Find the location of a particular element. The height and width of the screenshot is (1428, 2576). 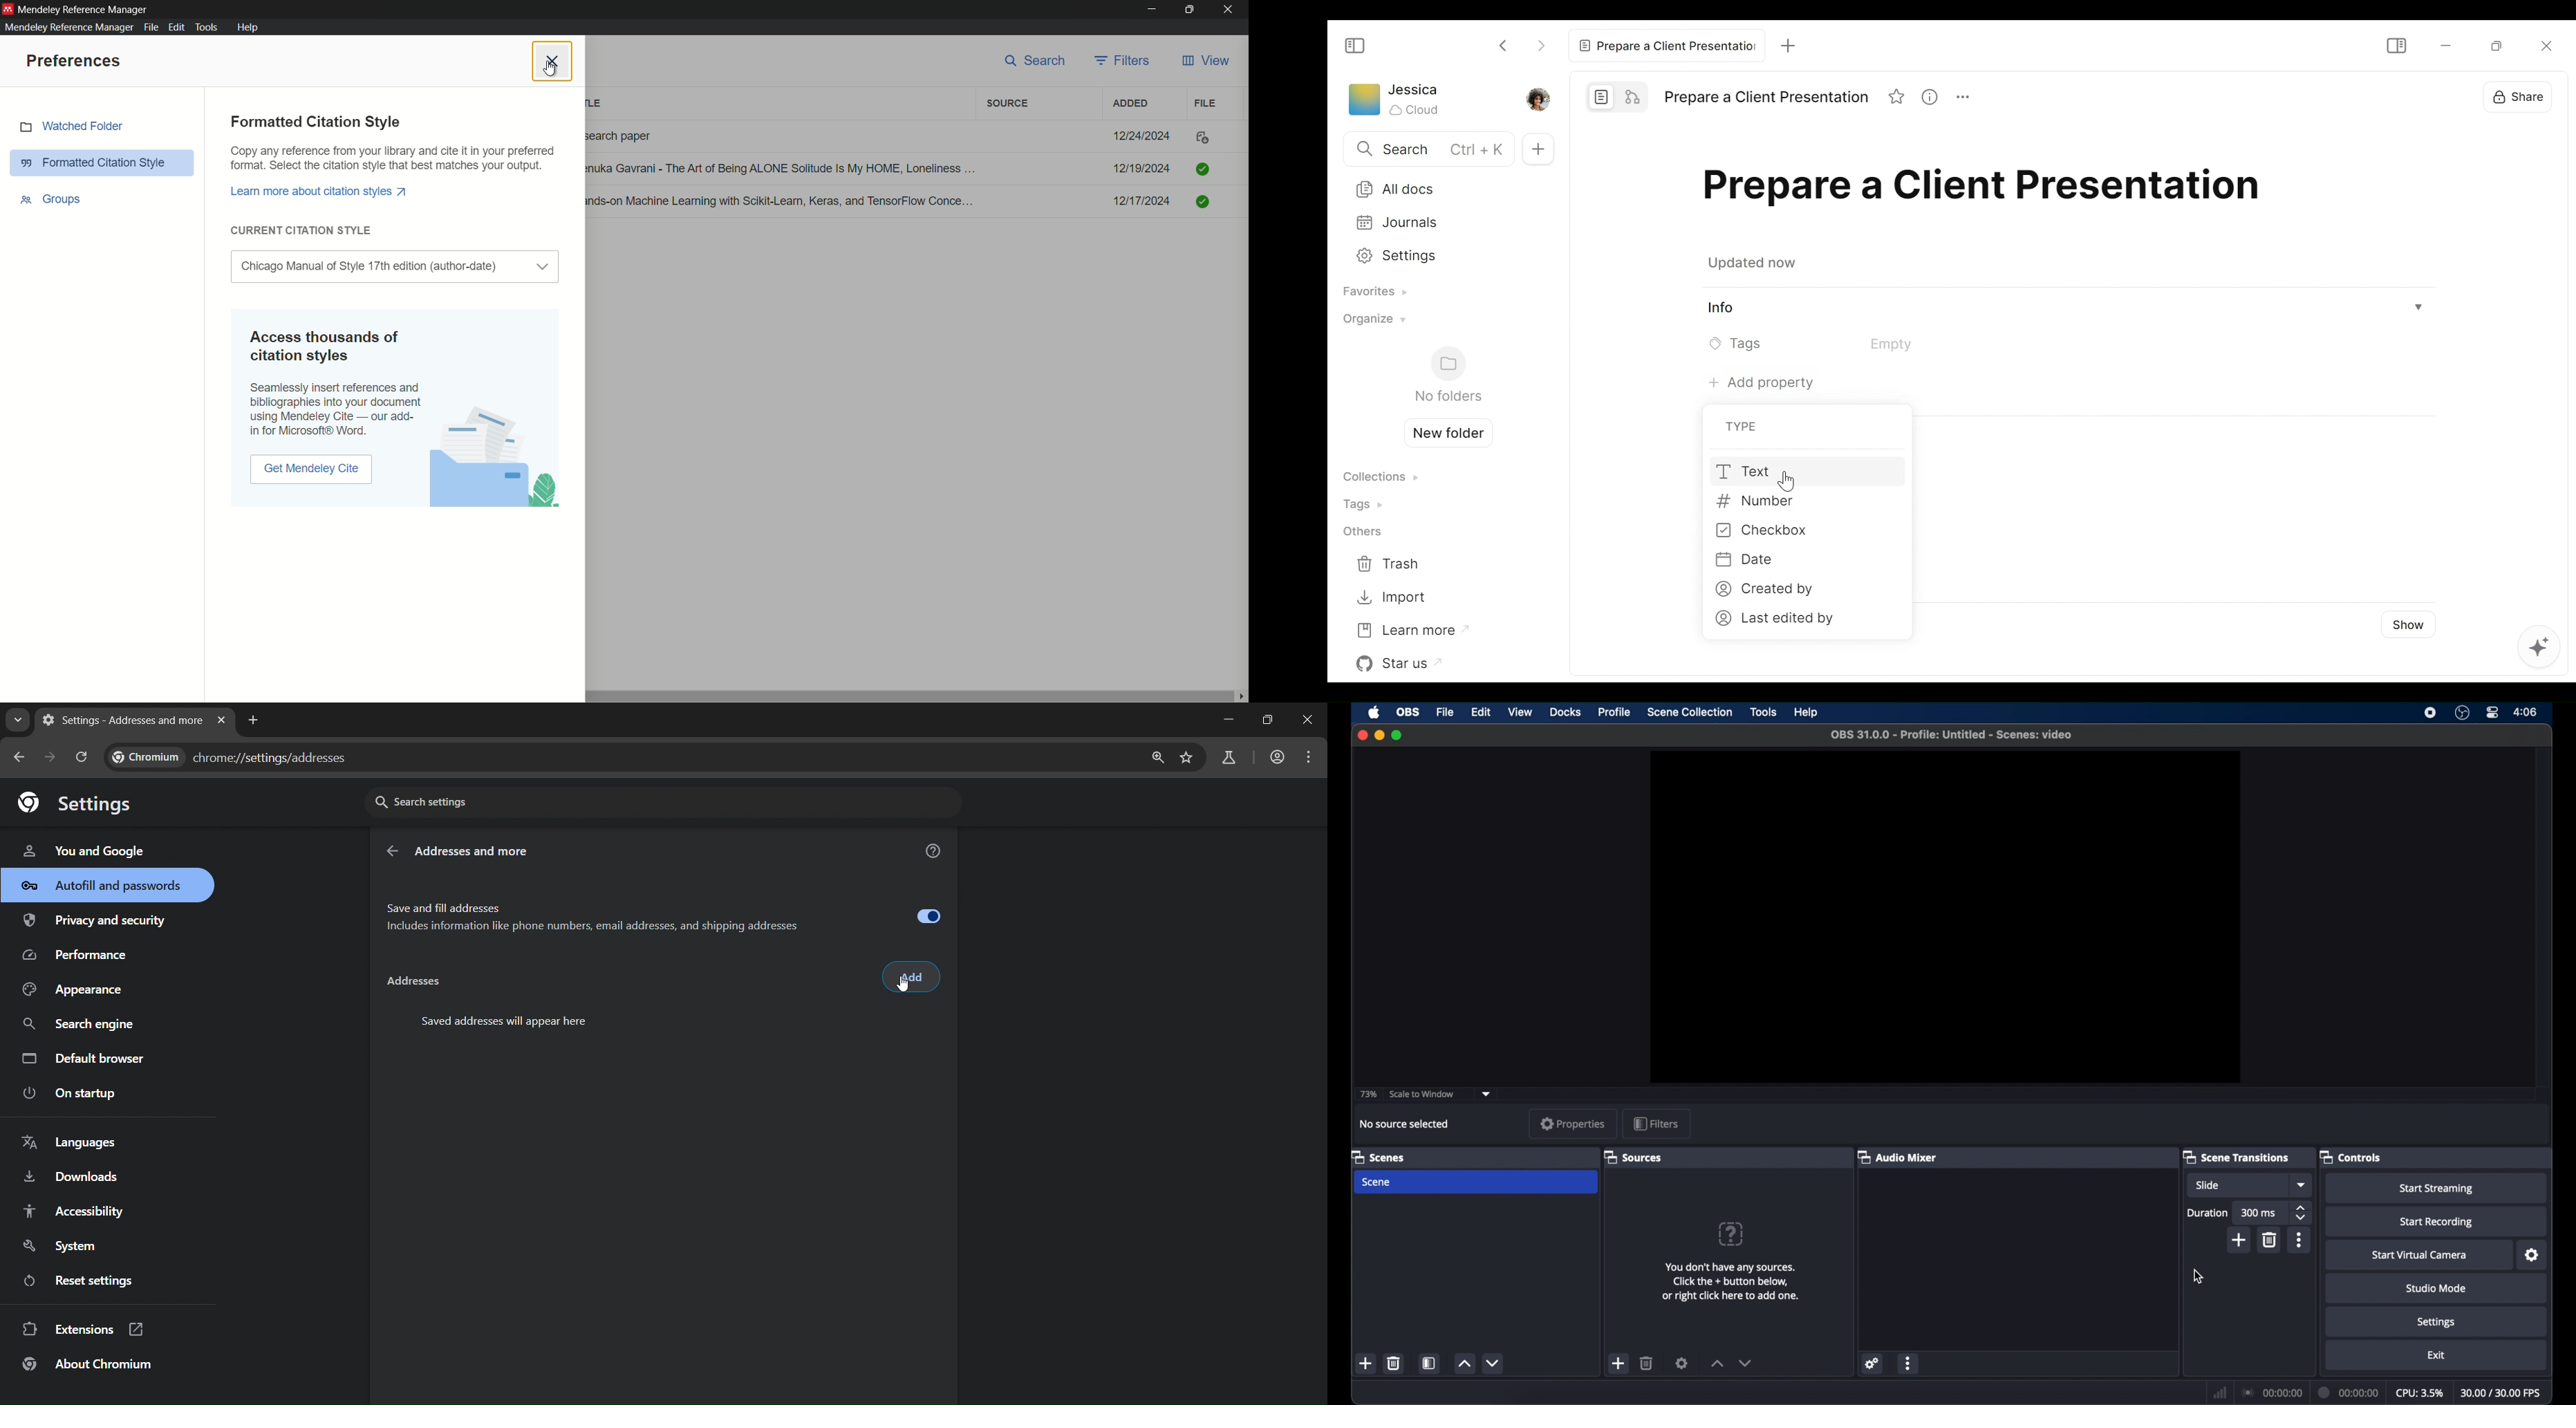

All Documents is located at coordinates (1439, 188).